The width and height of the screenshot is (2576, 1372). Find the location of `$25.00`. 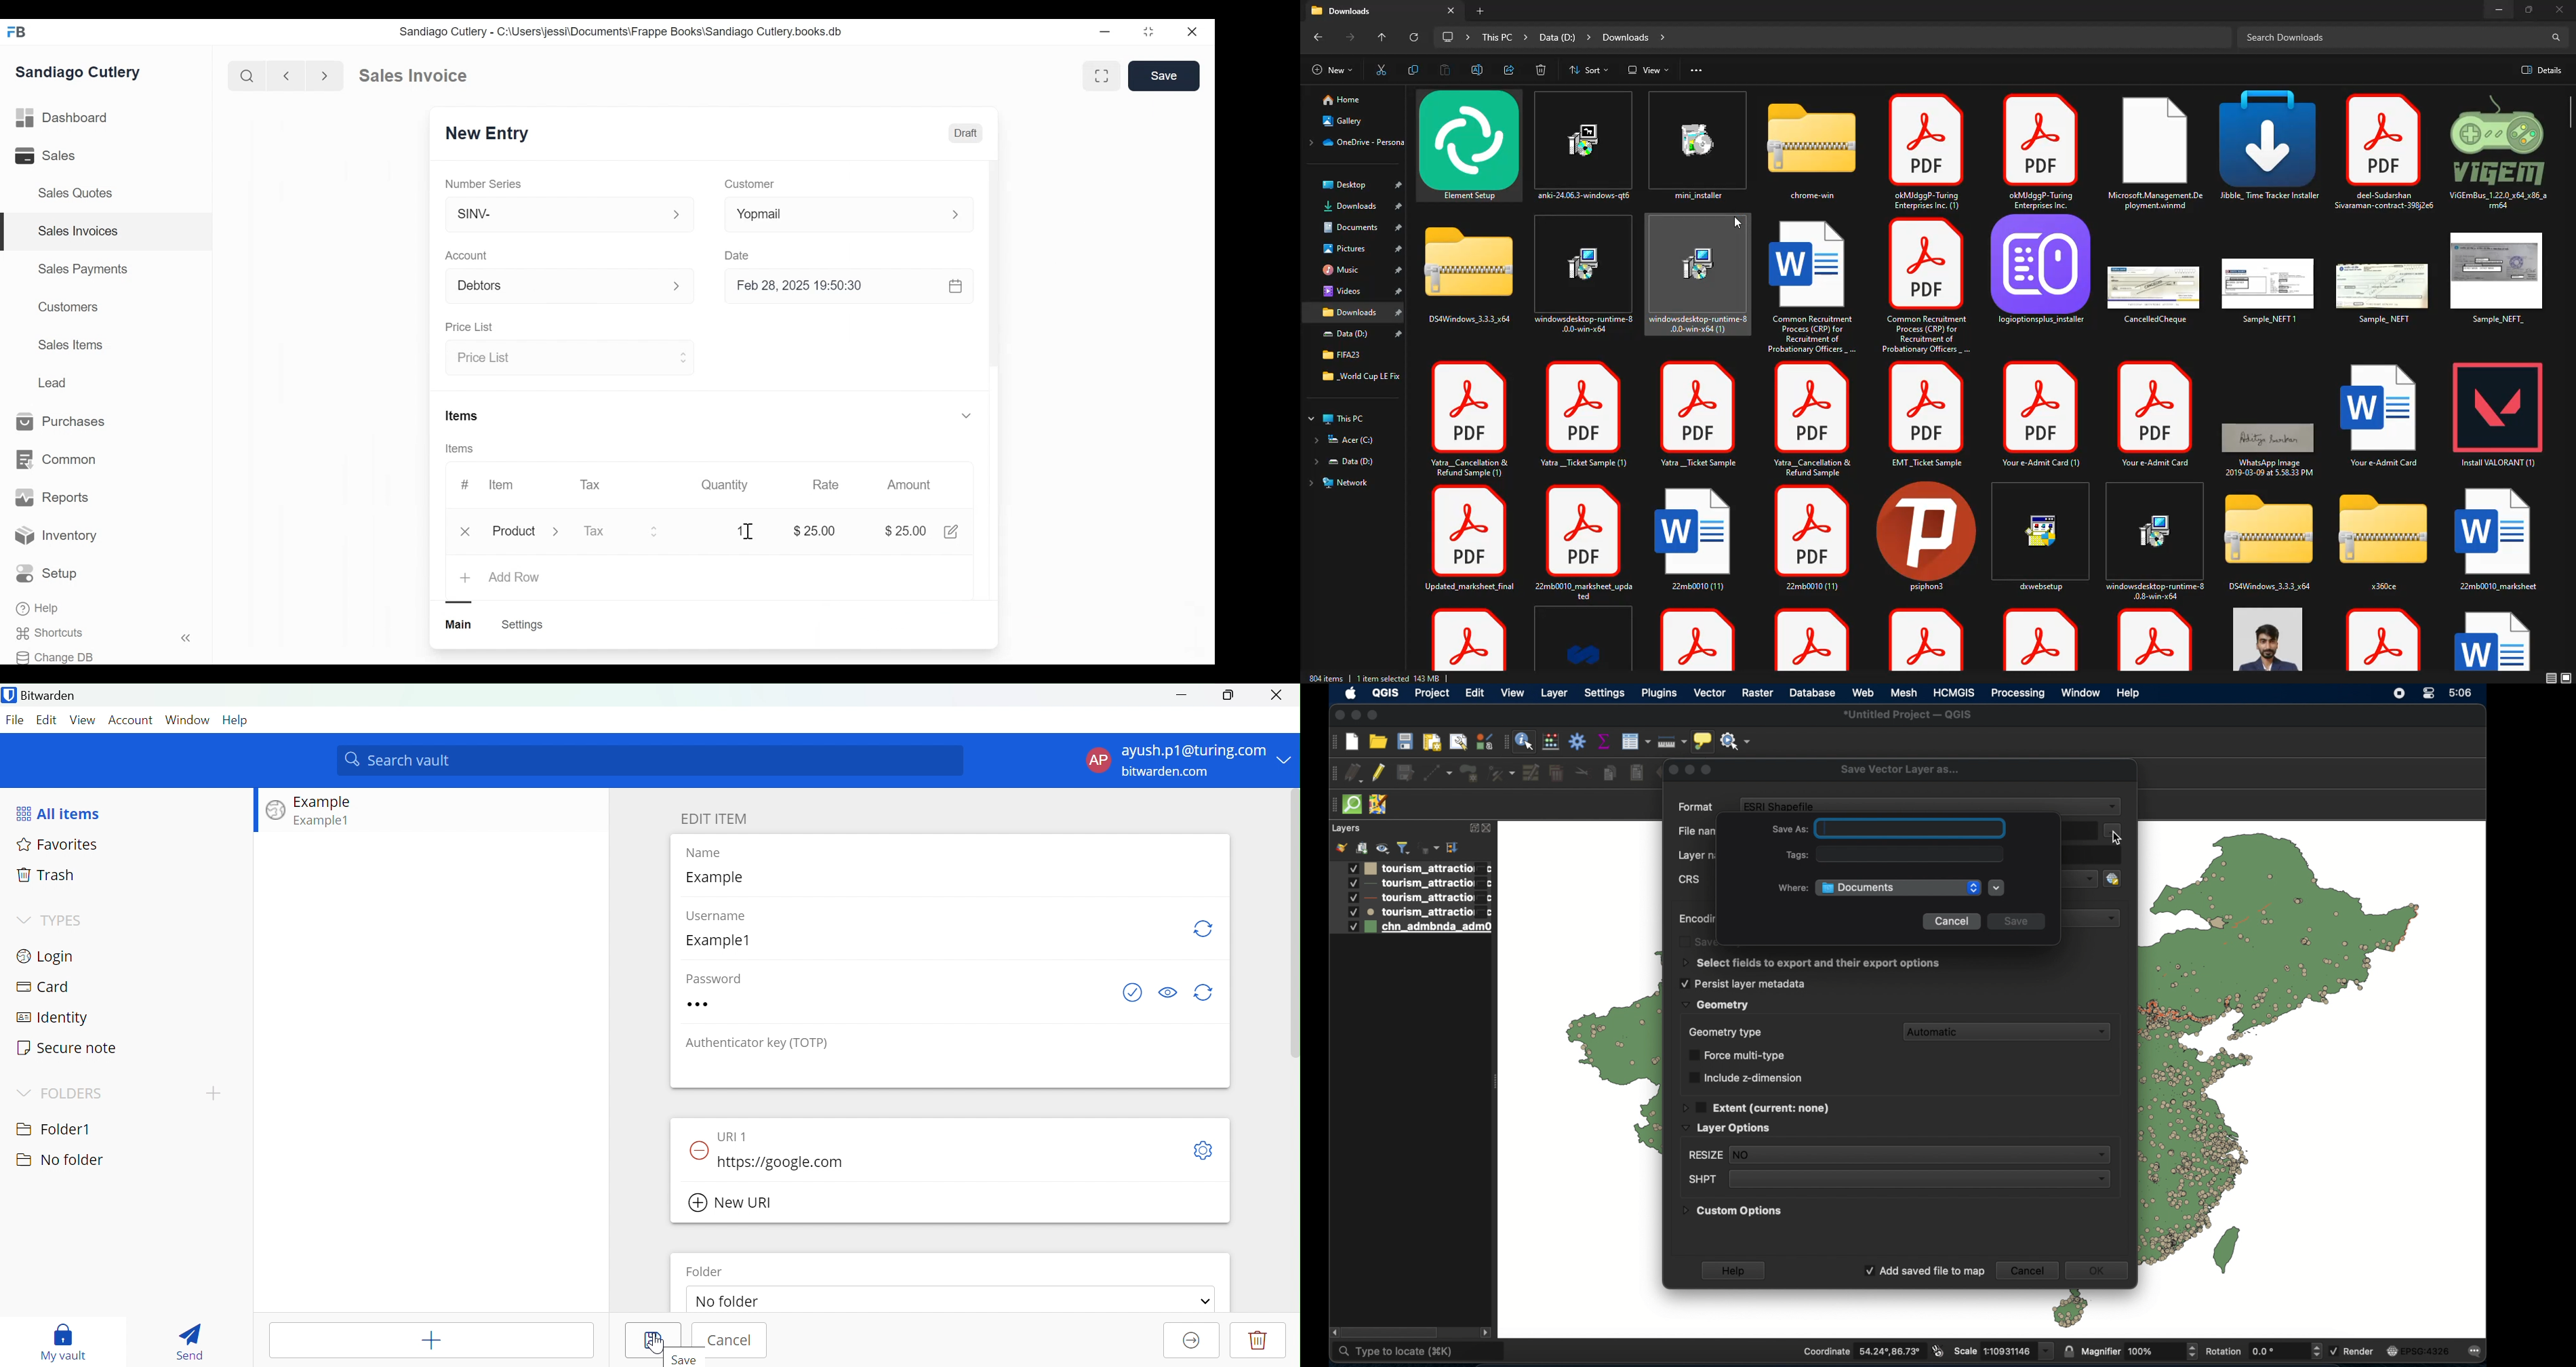

$25.00 is located at coordinates (817, 529).